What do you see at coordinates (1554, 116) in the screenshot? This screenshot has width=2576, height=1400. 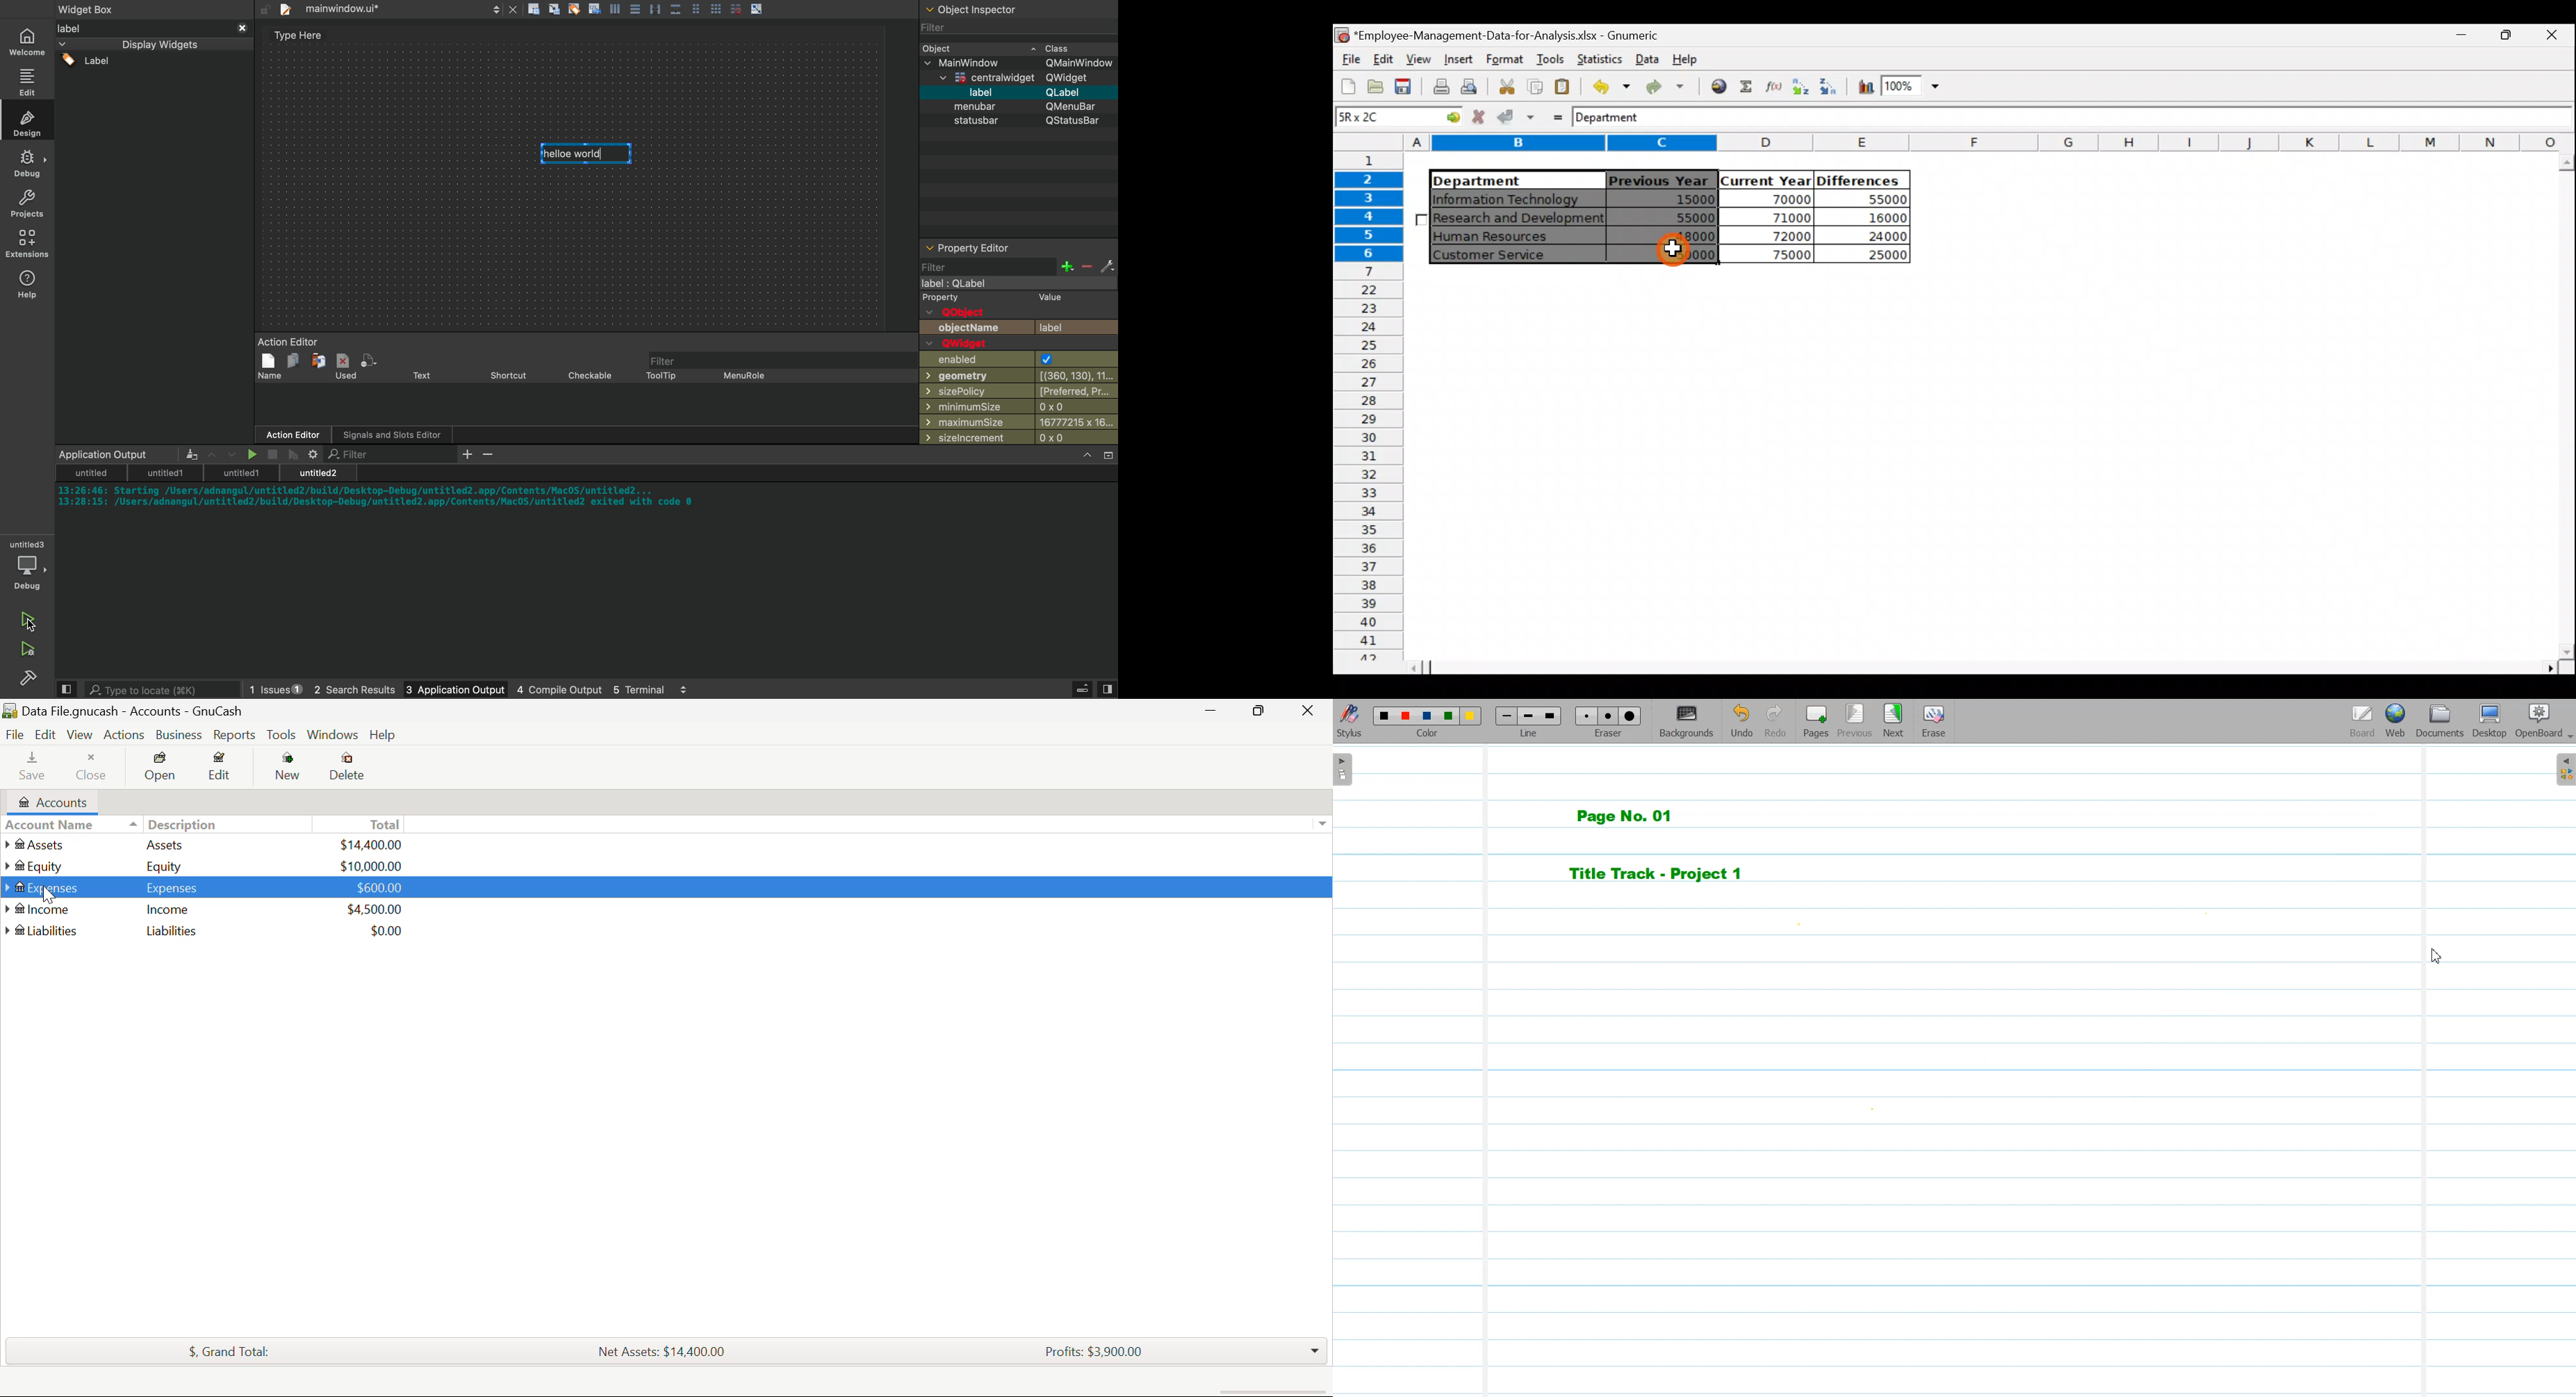 I see `Enter formula` at bounding box center [1554, 116].